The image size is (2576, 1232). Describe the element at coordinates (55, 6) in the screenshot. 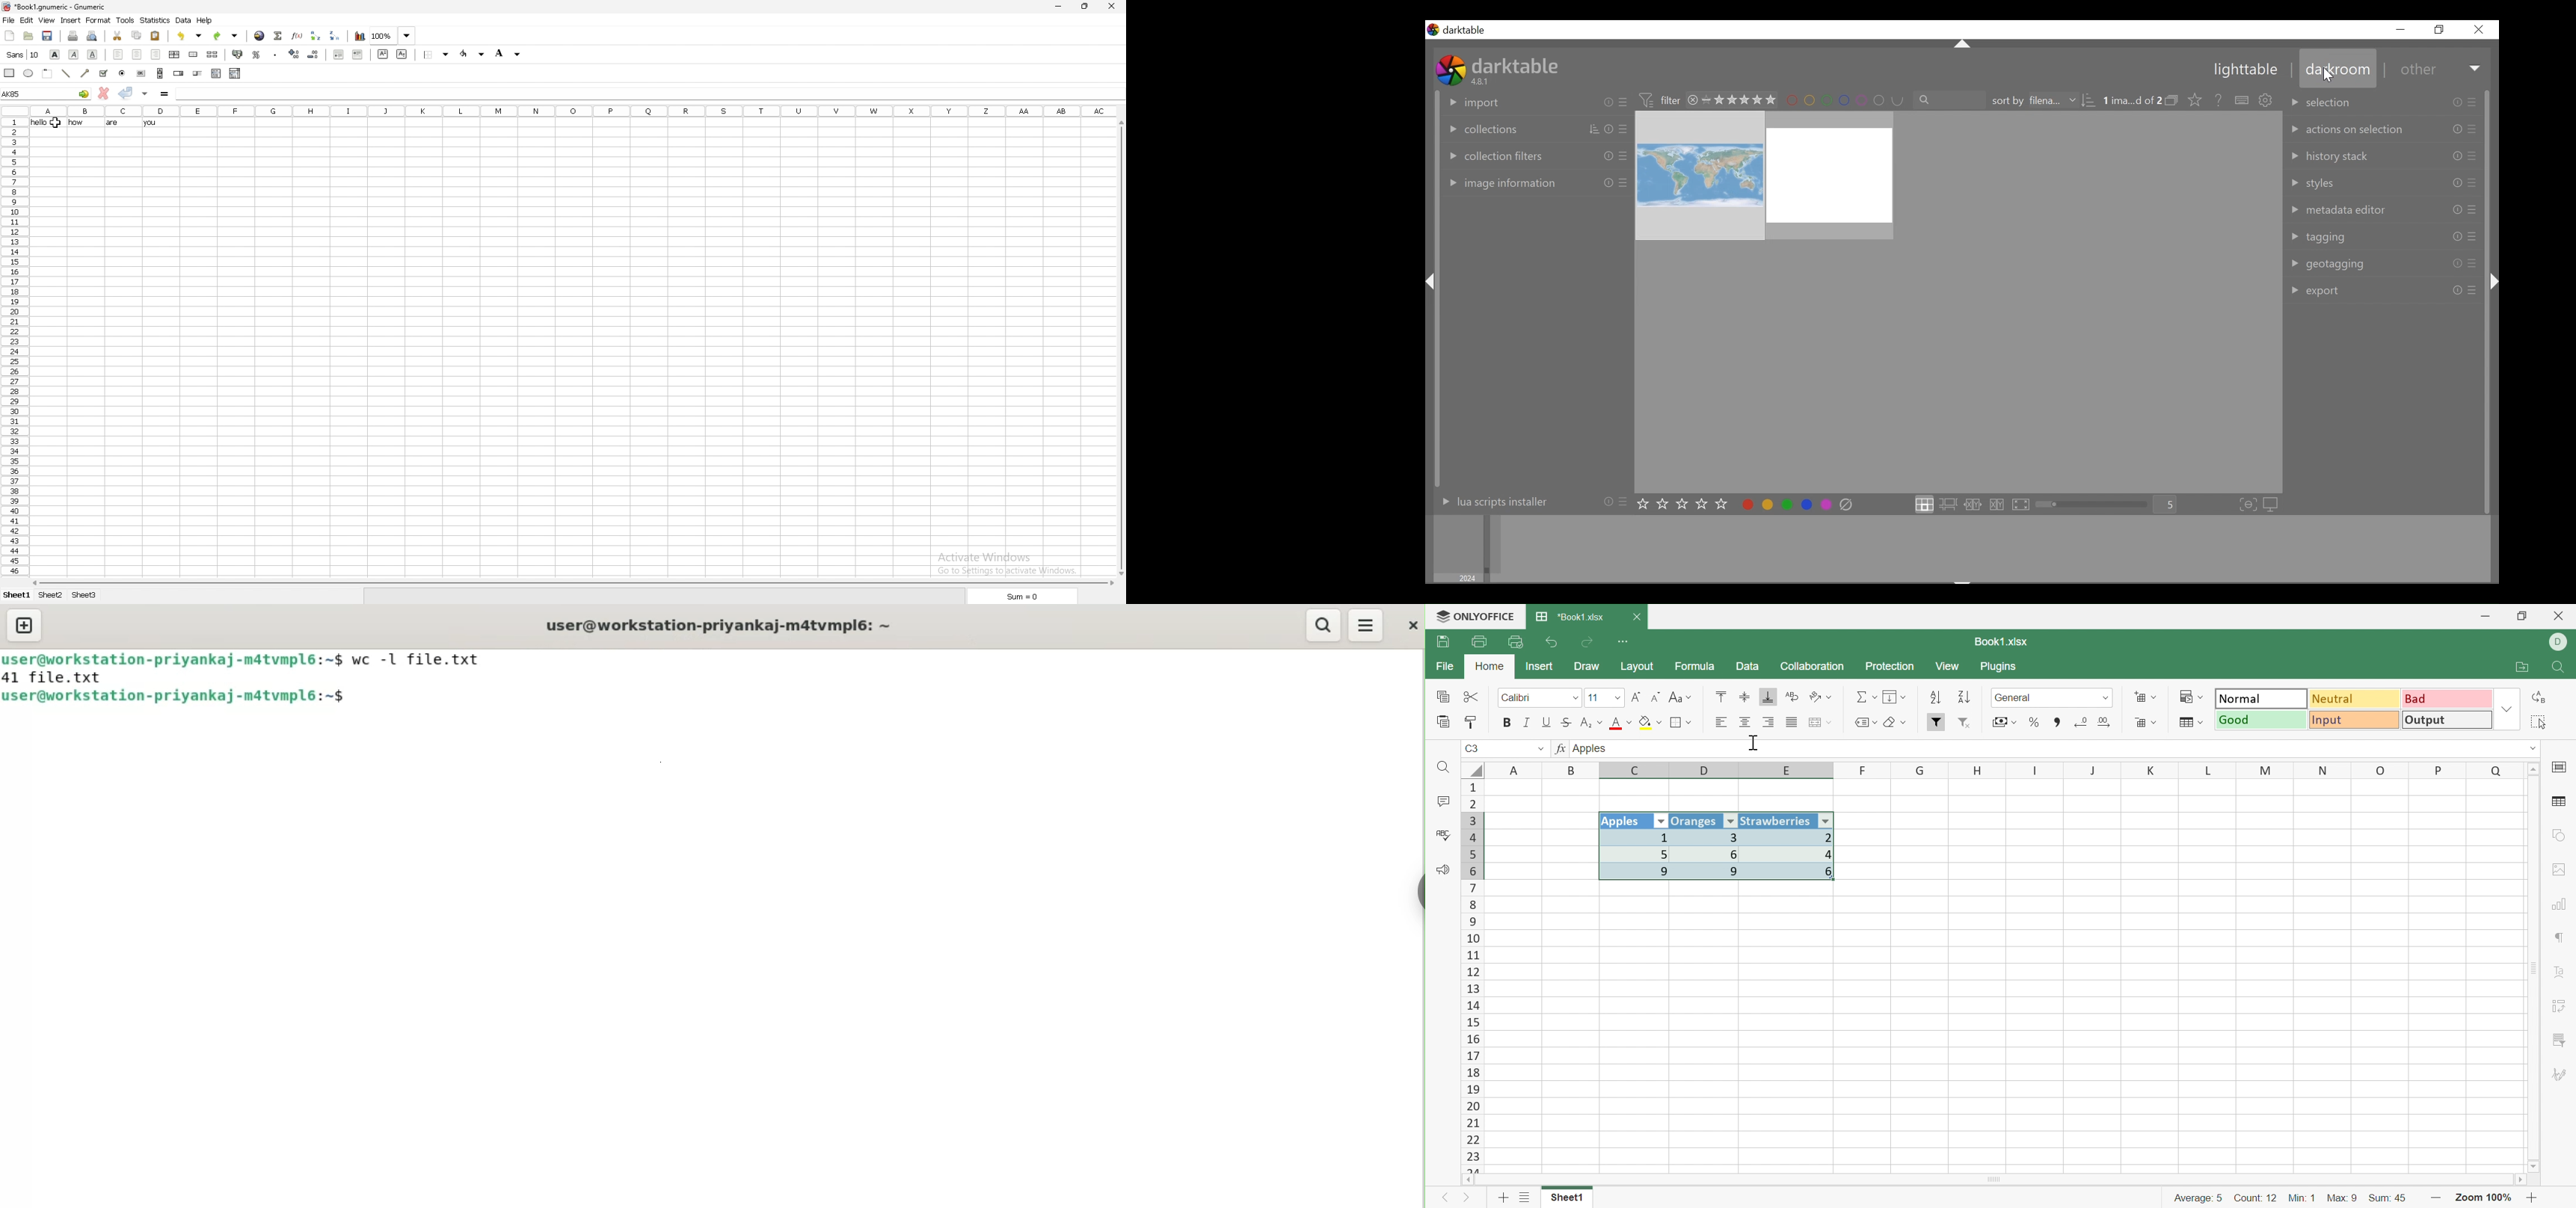

I see `file name` at that location.